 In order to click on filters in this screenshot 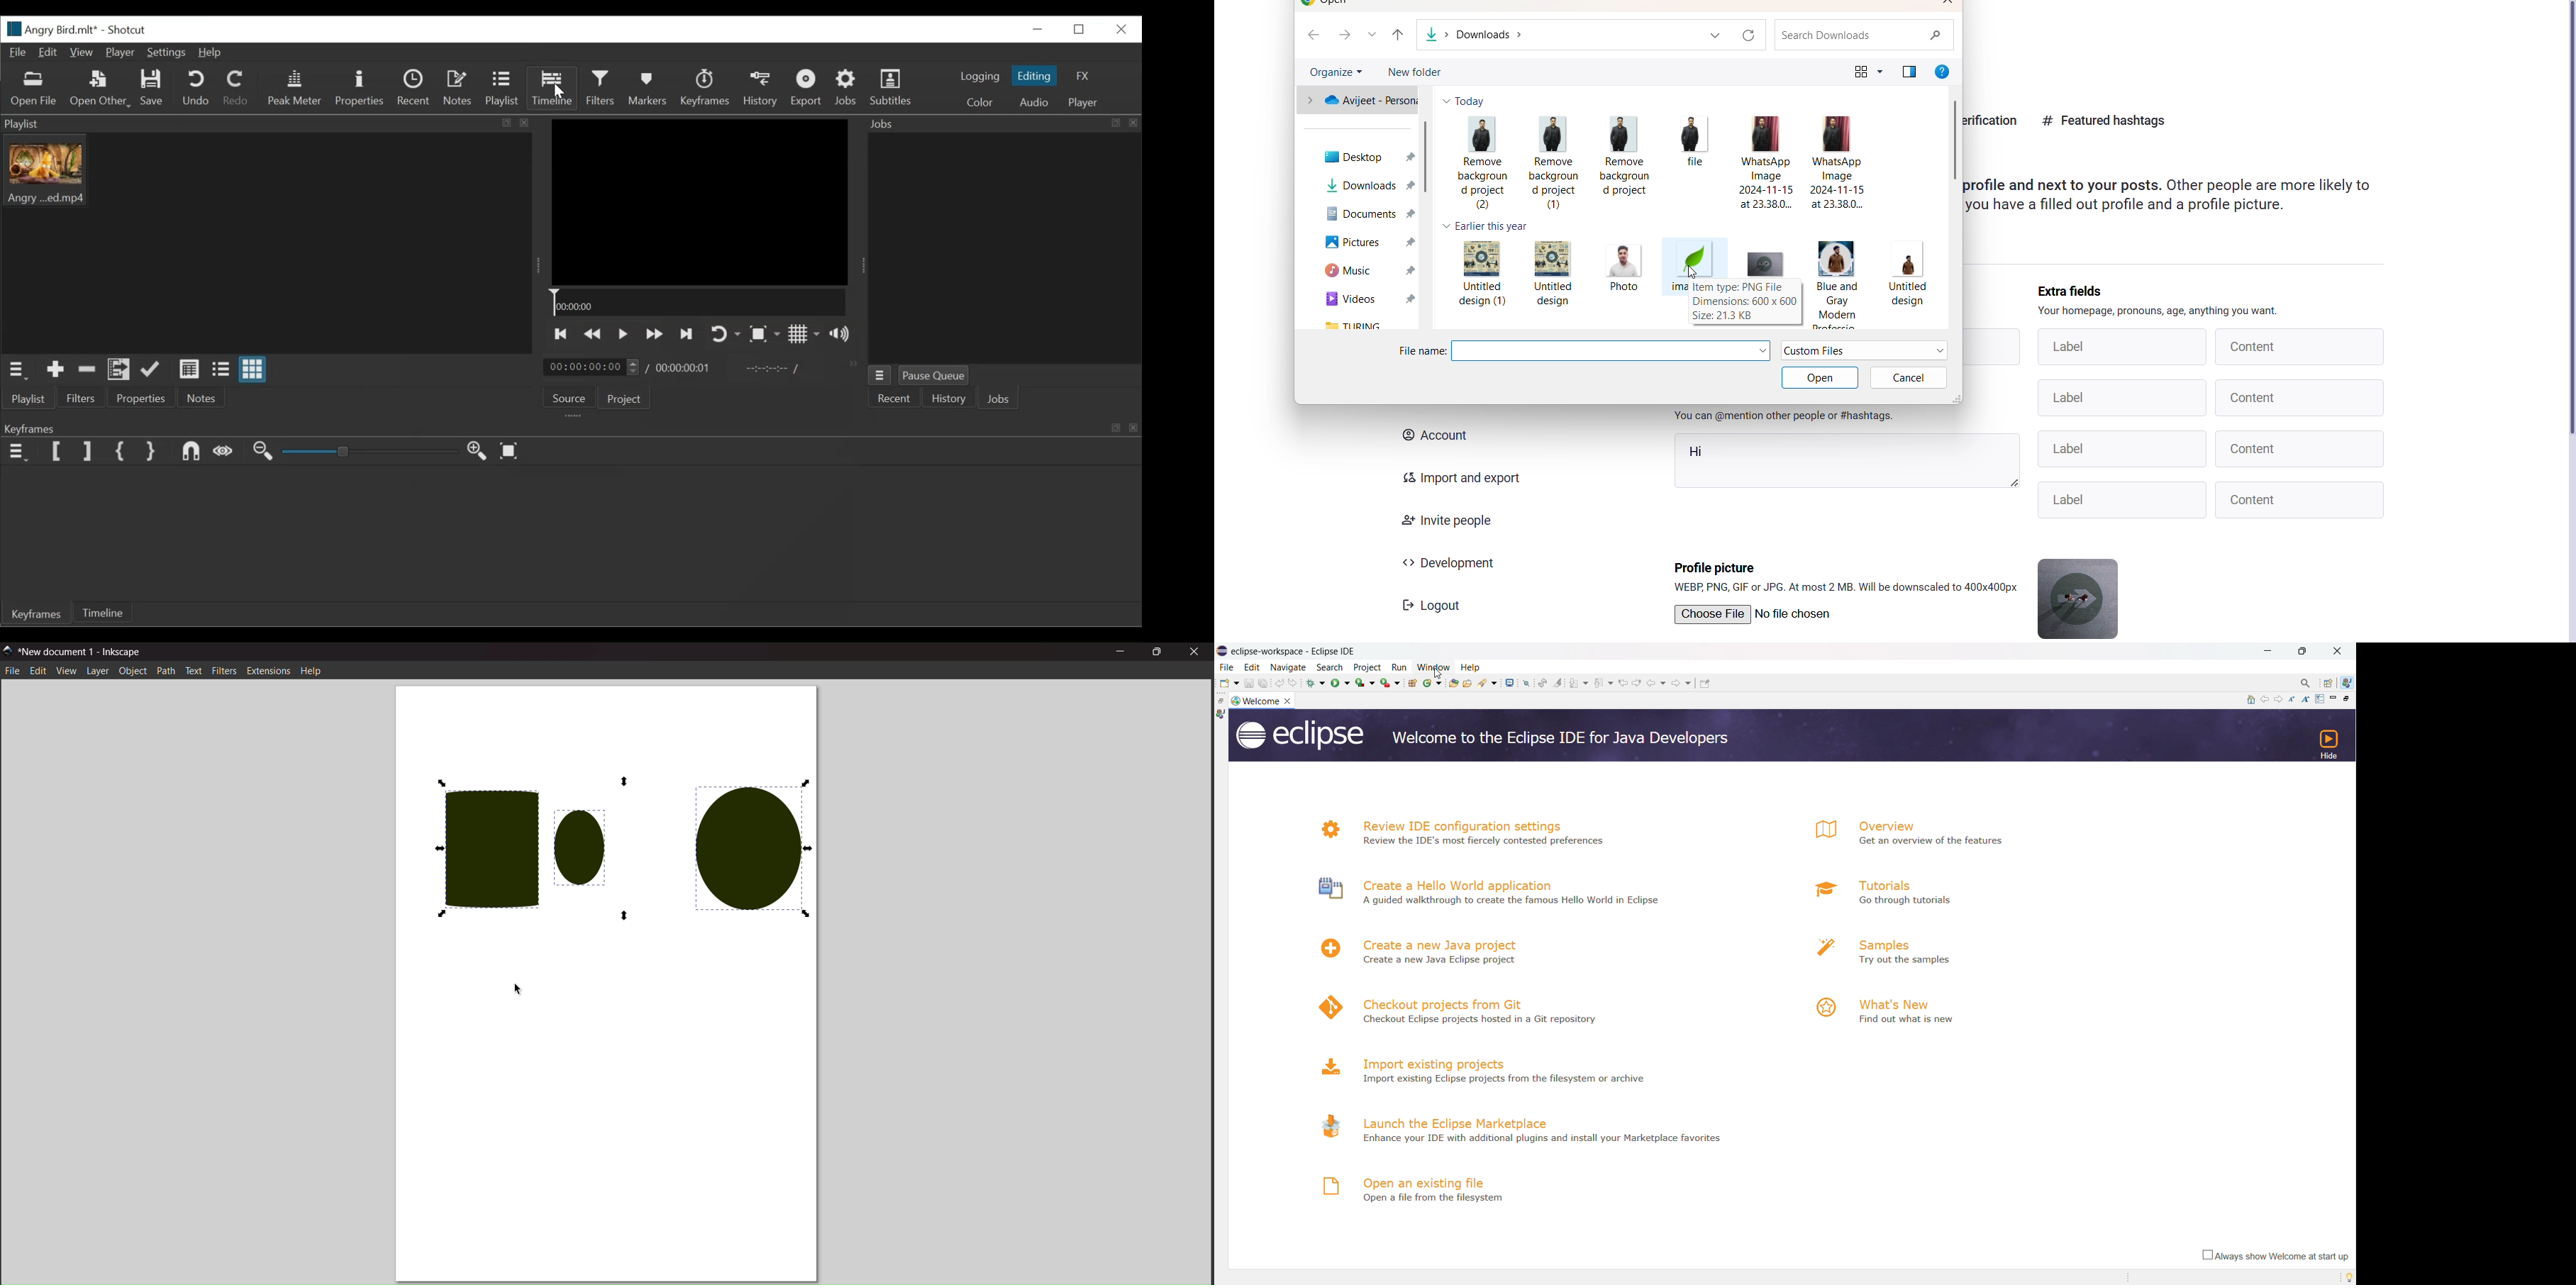, I will do `click(225, 670)`.